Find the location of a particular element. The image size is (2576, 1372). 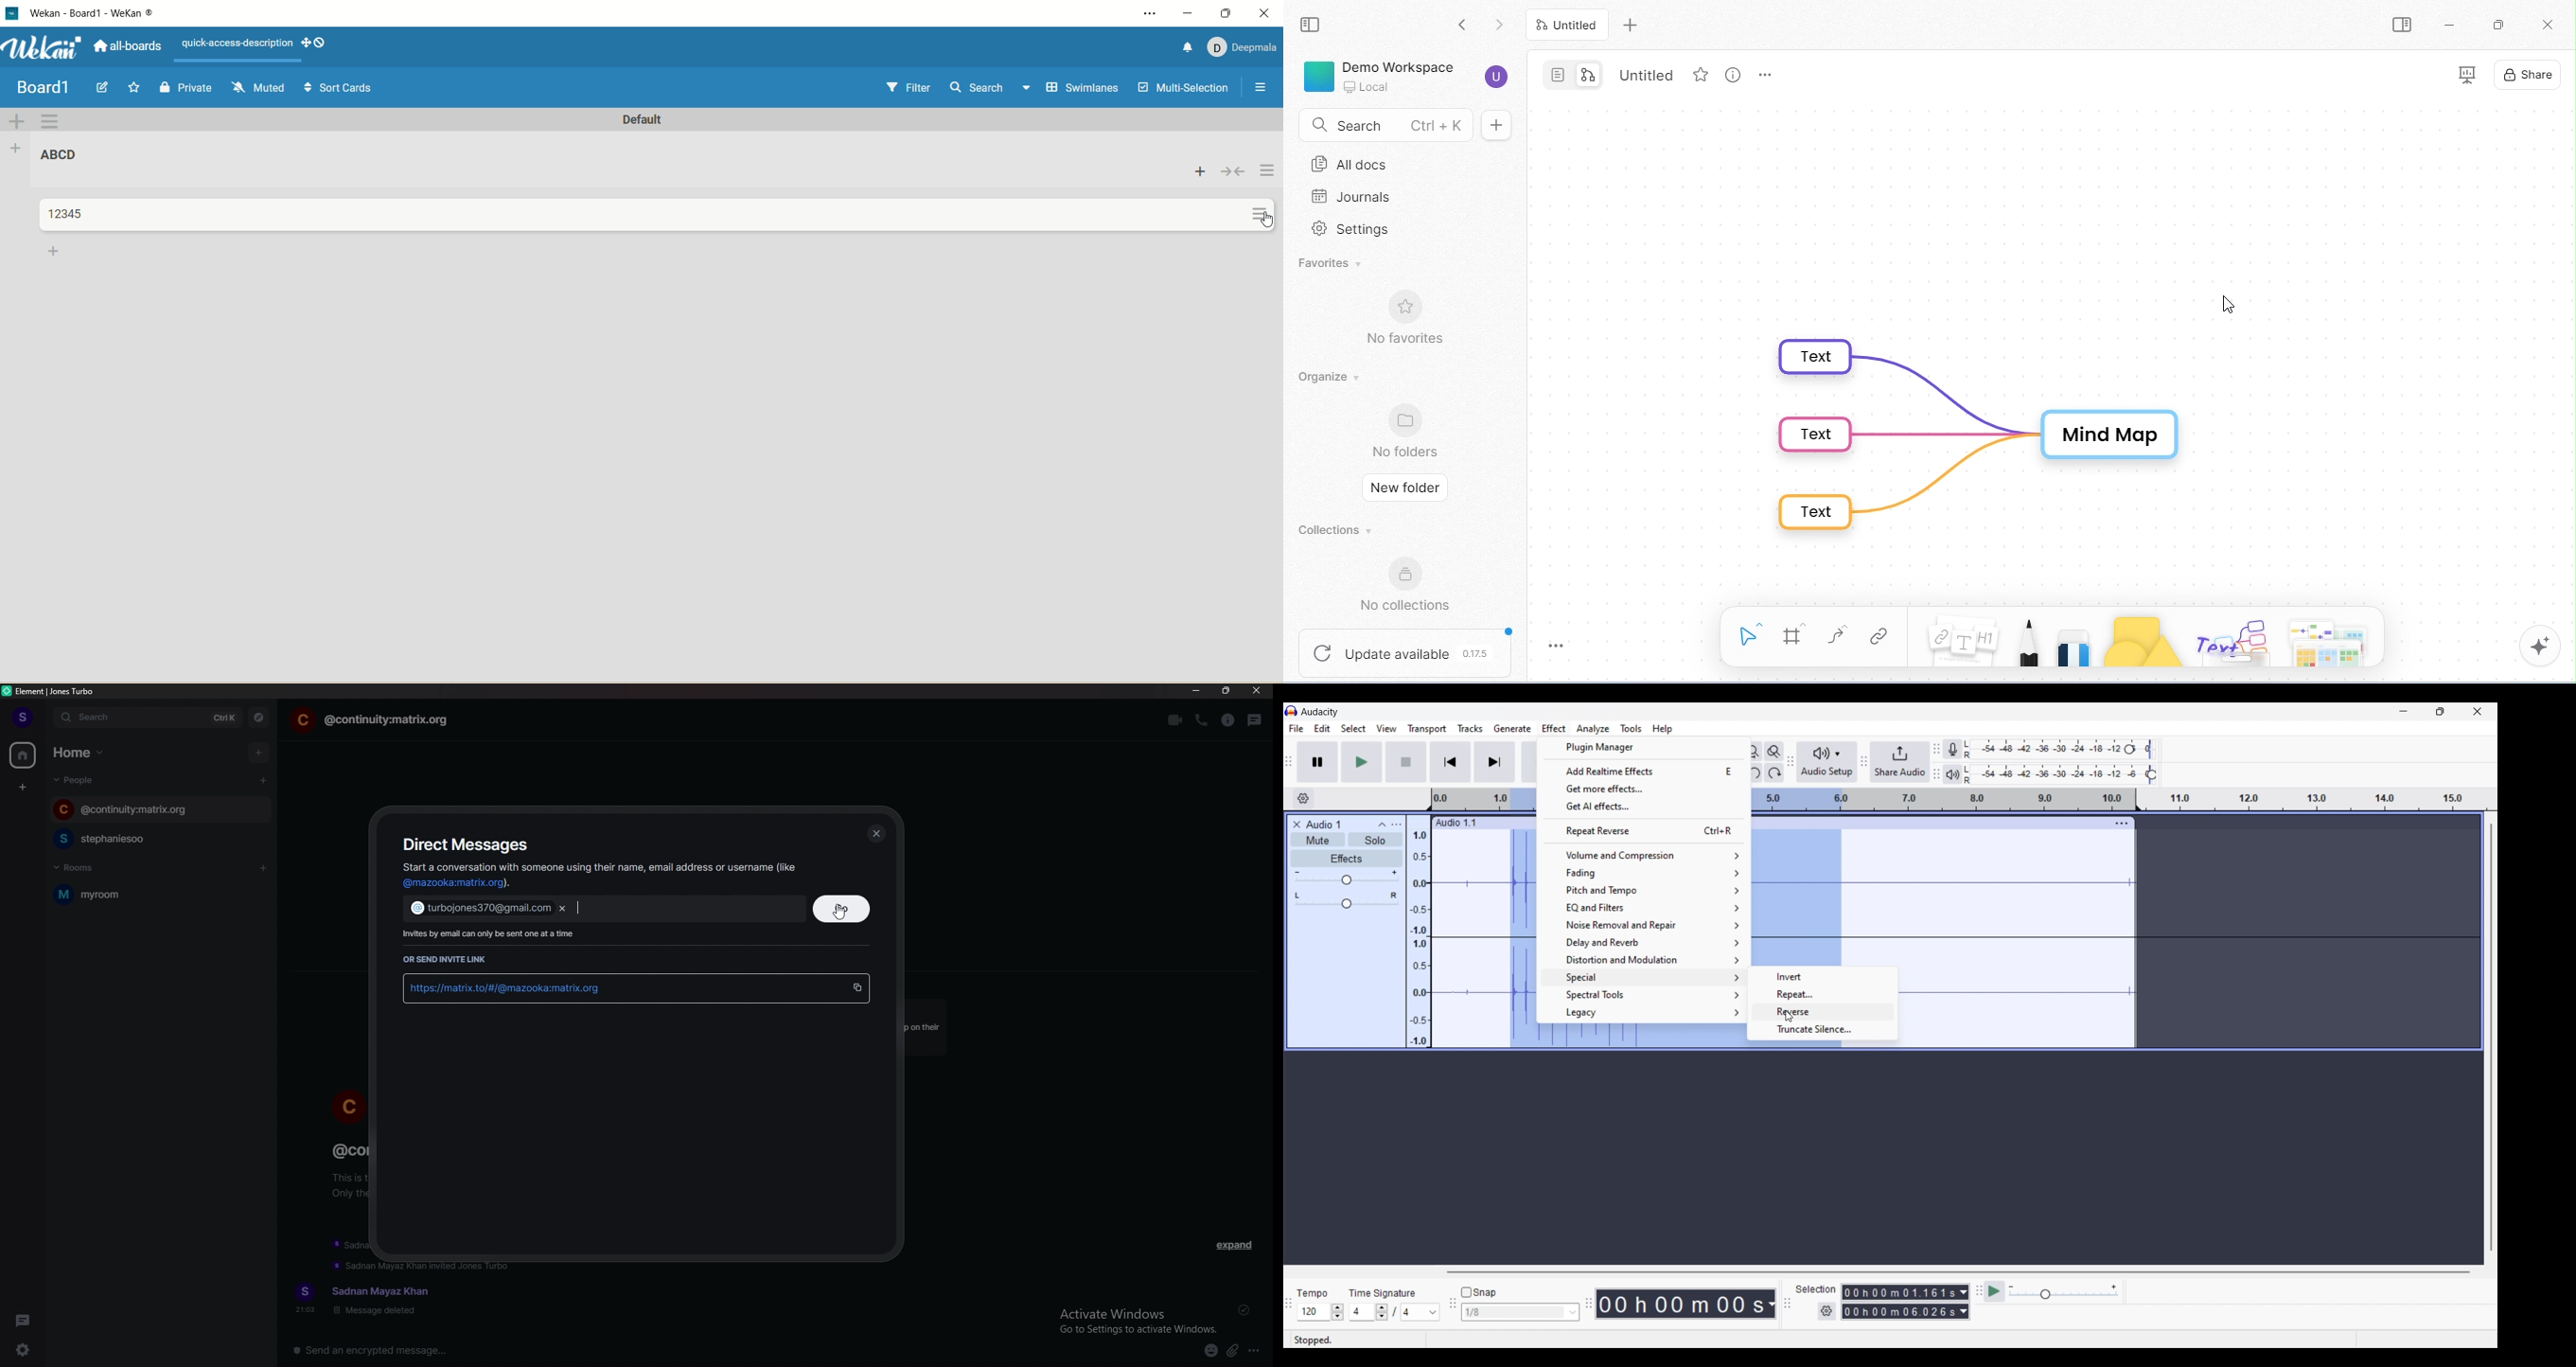

go forward is located at coordinates (1501, 23).